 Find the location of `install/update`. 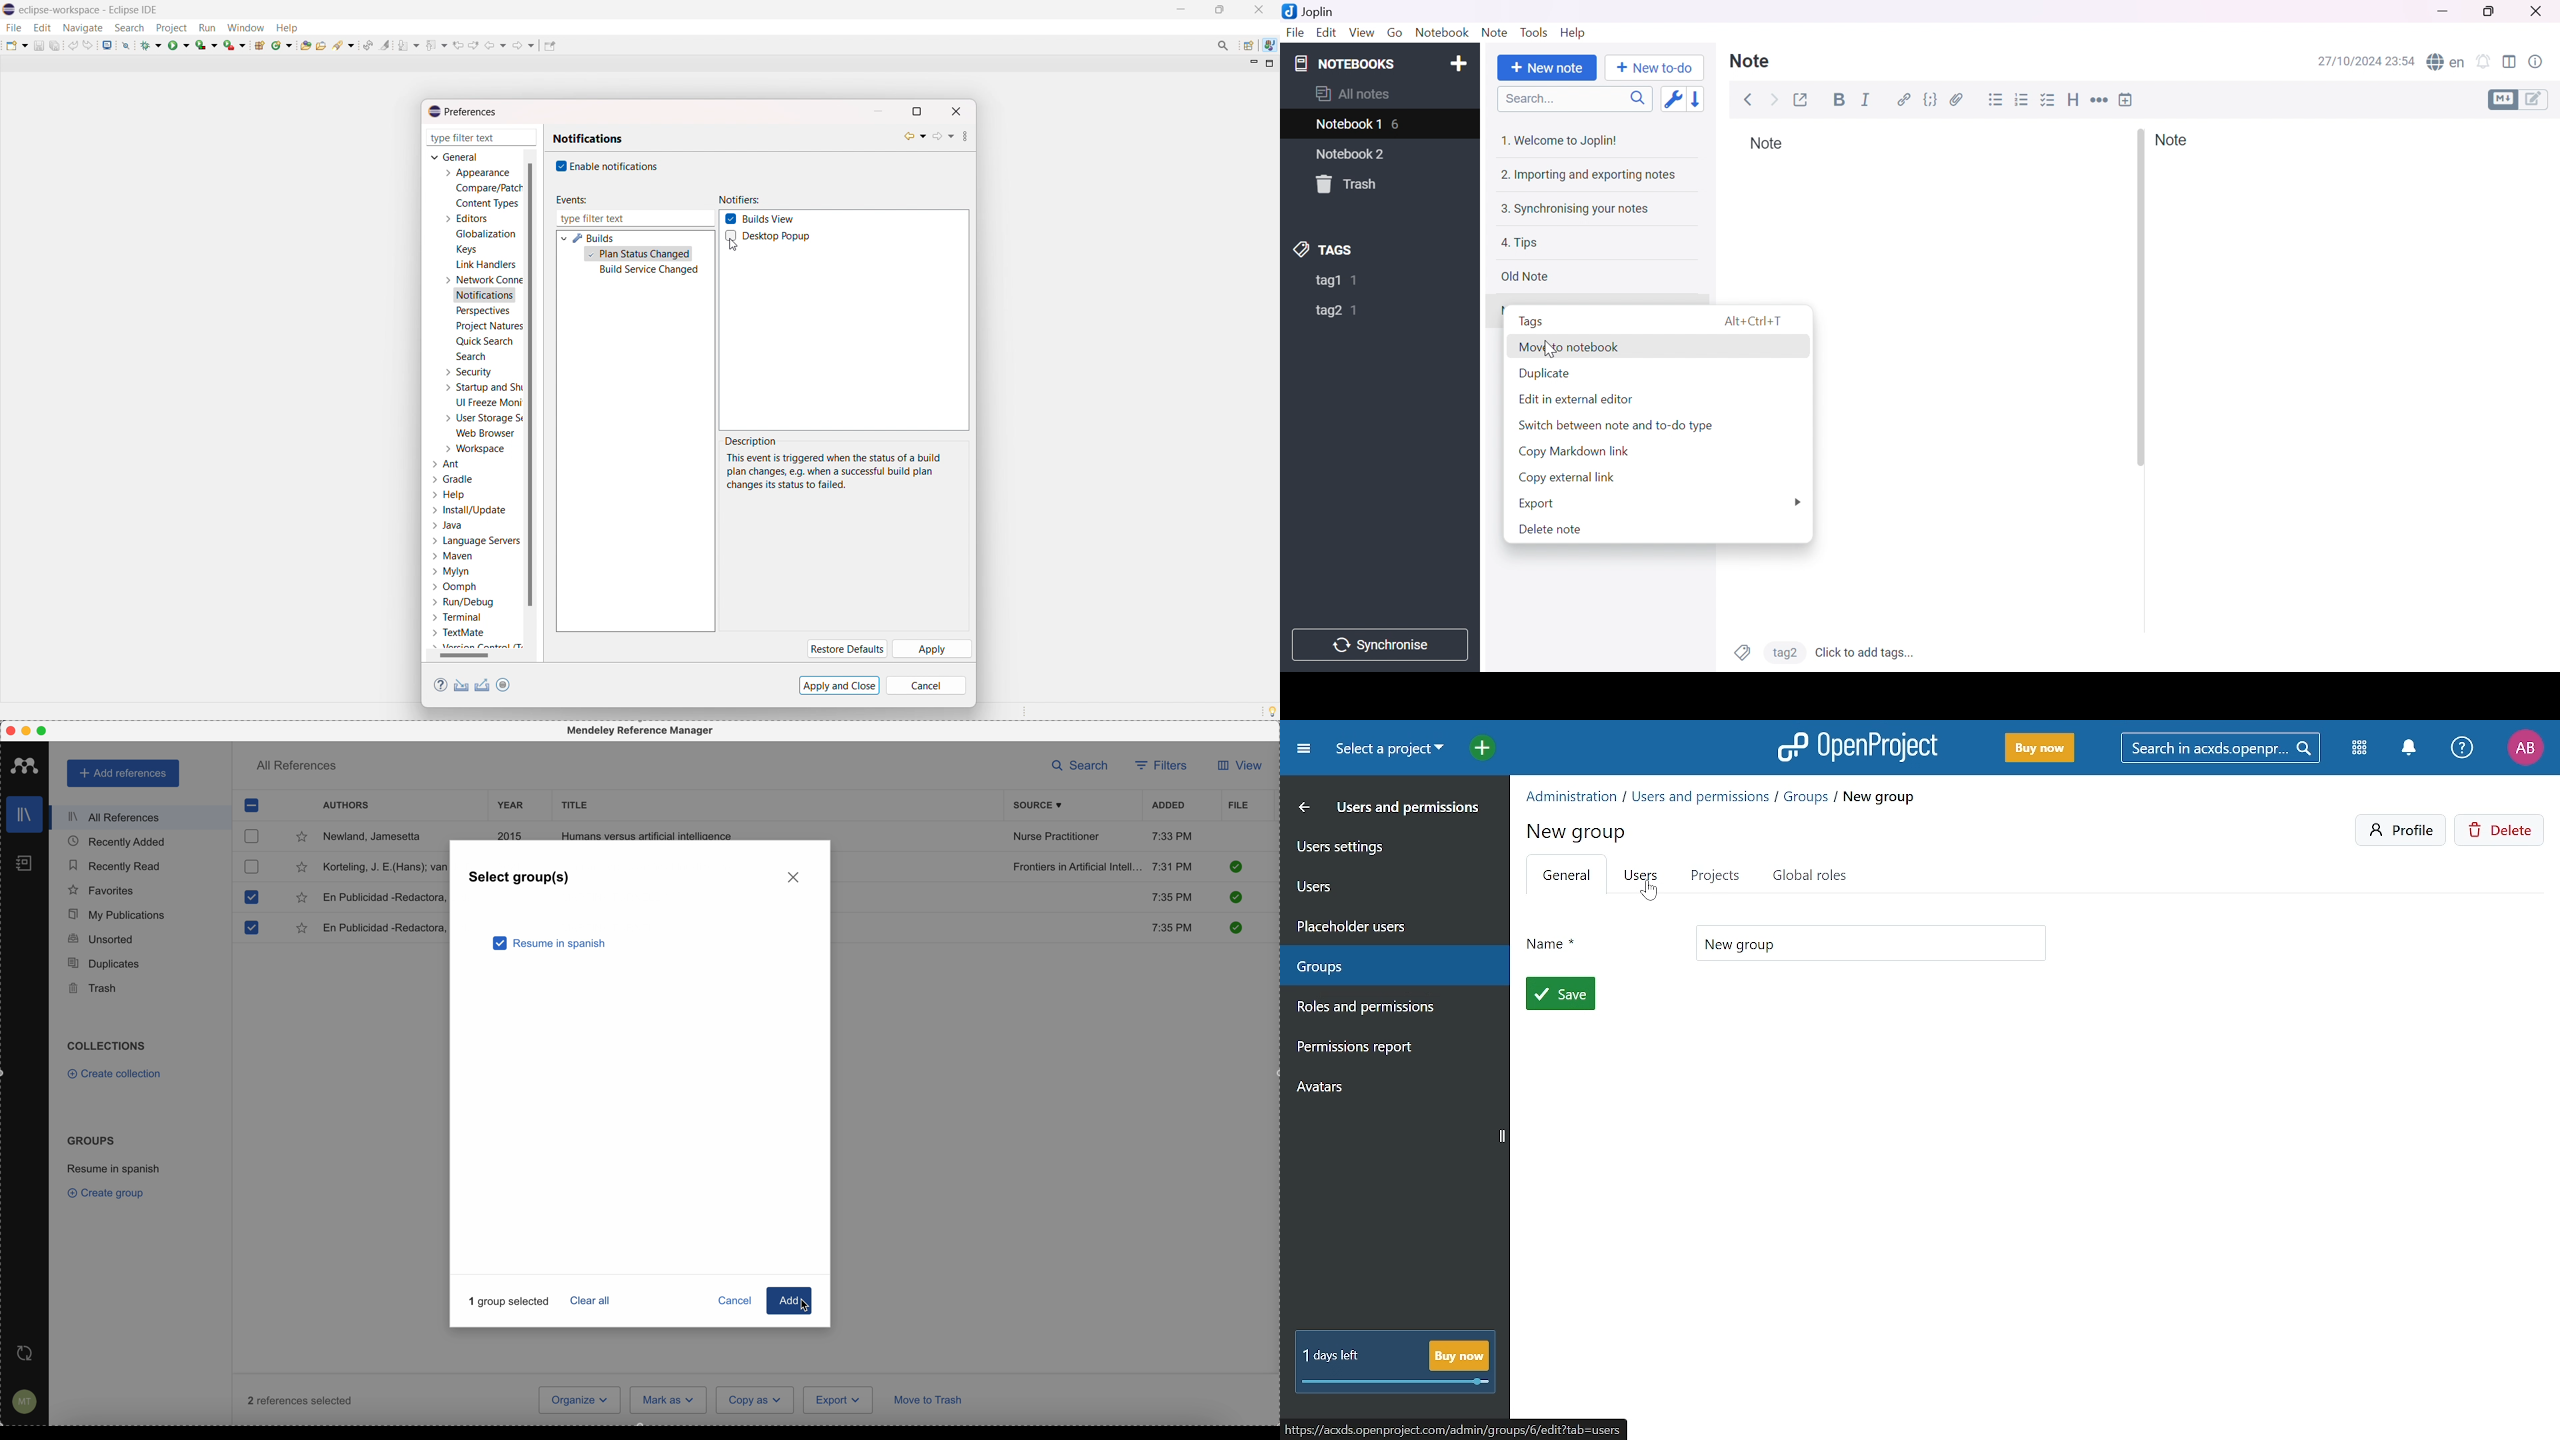

install/update is located at coordinates (471, 511).